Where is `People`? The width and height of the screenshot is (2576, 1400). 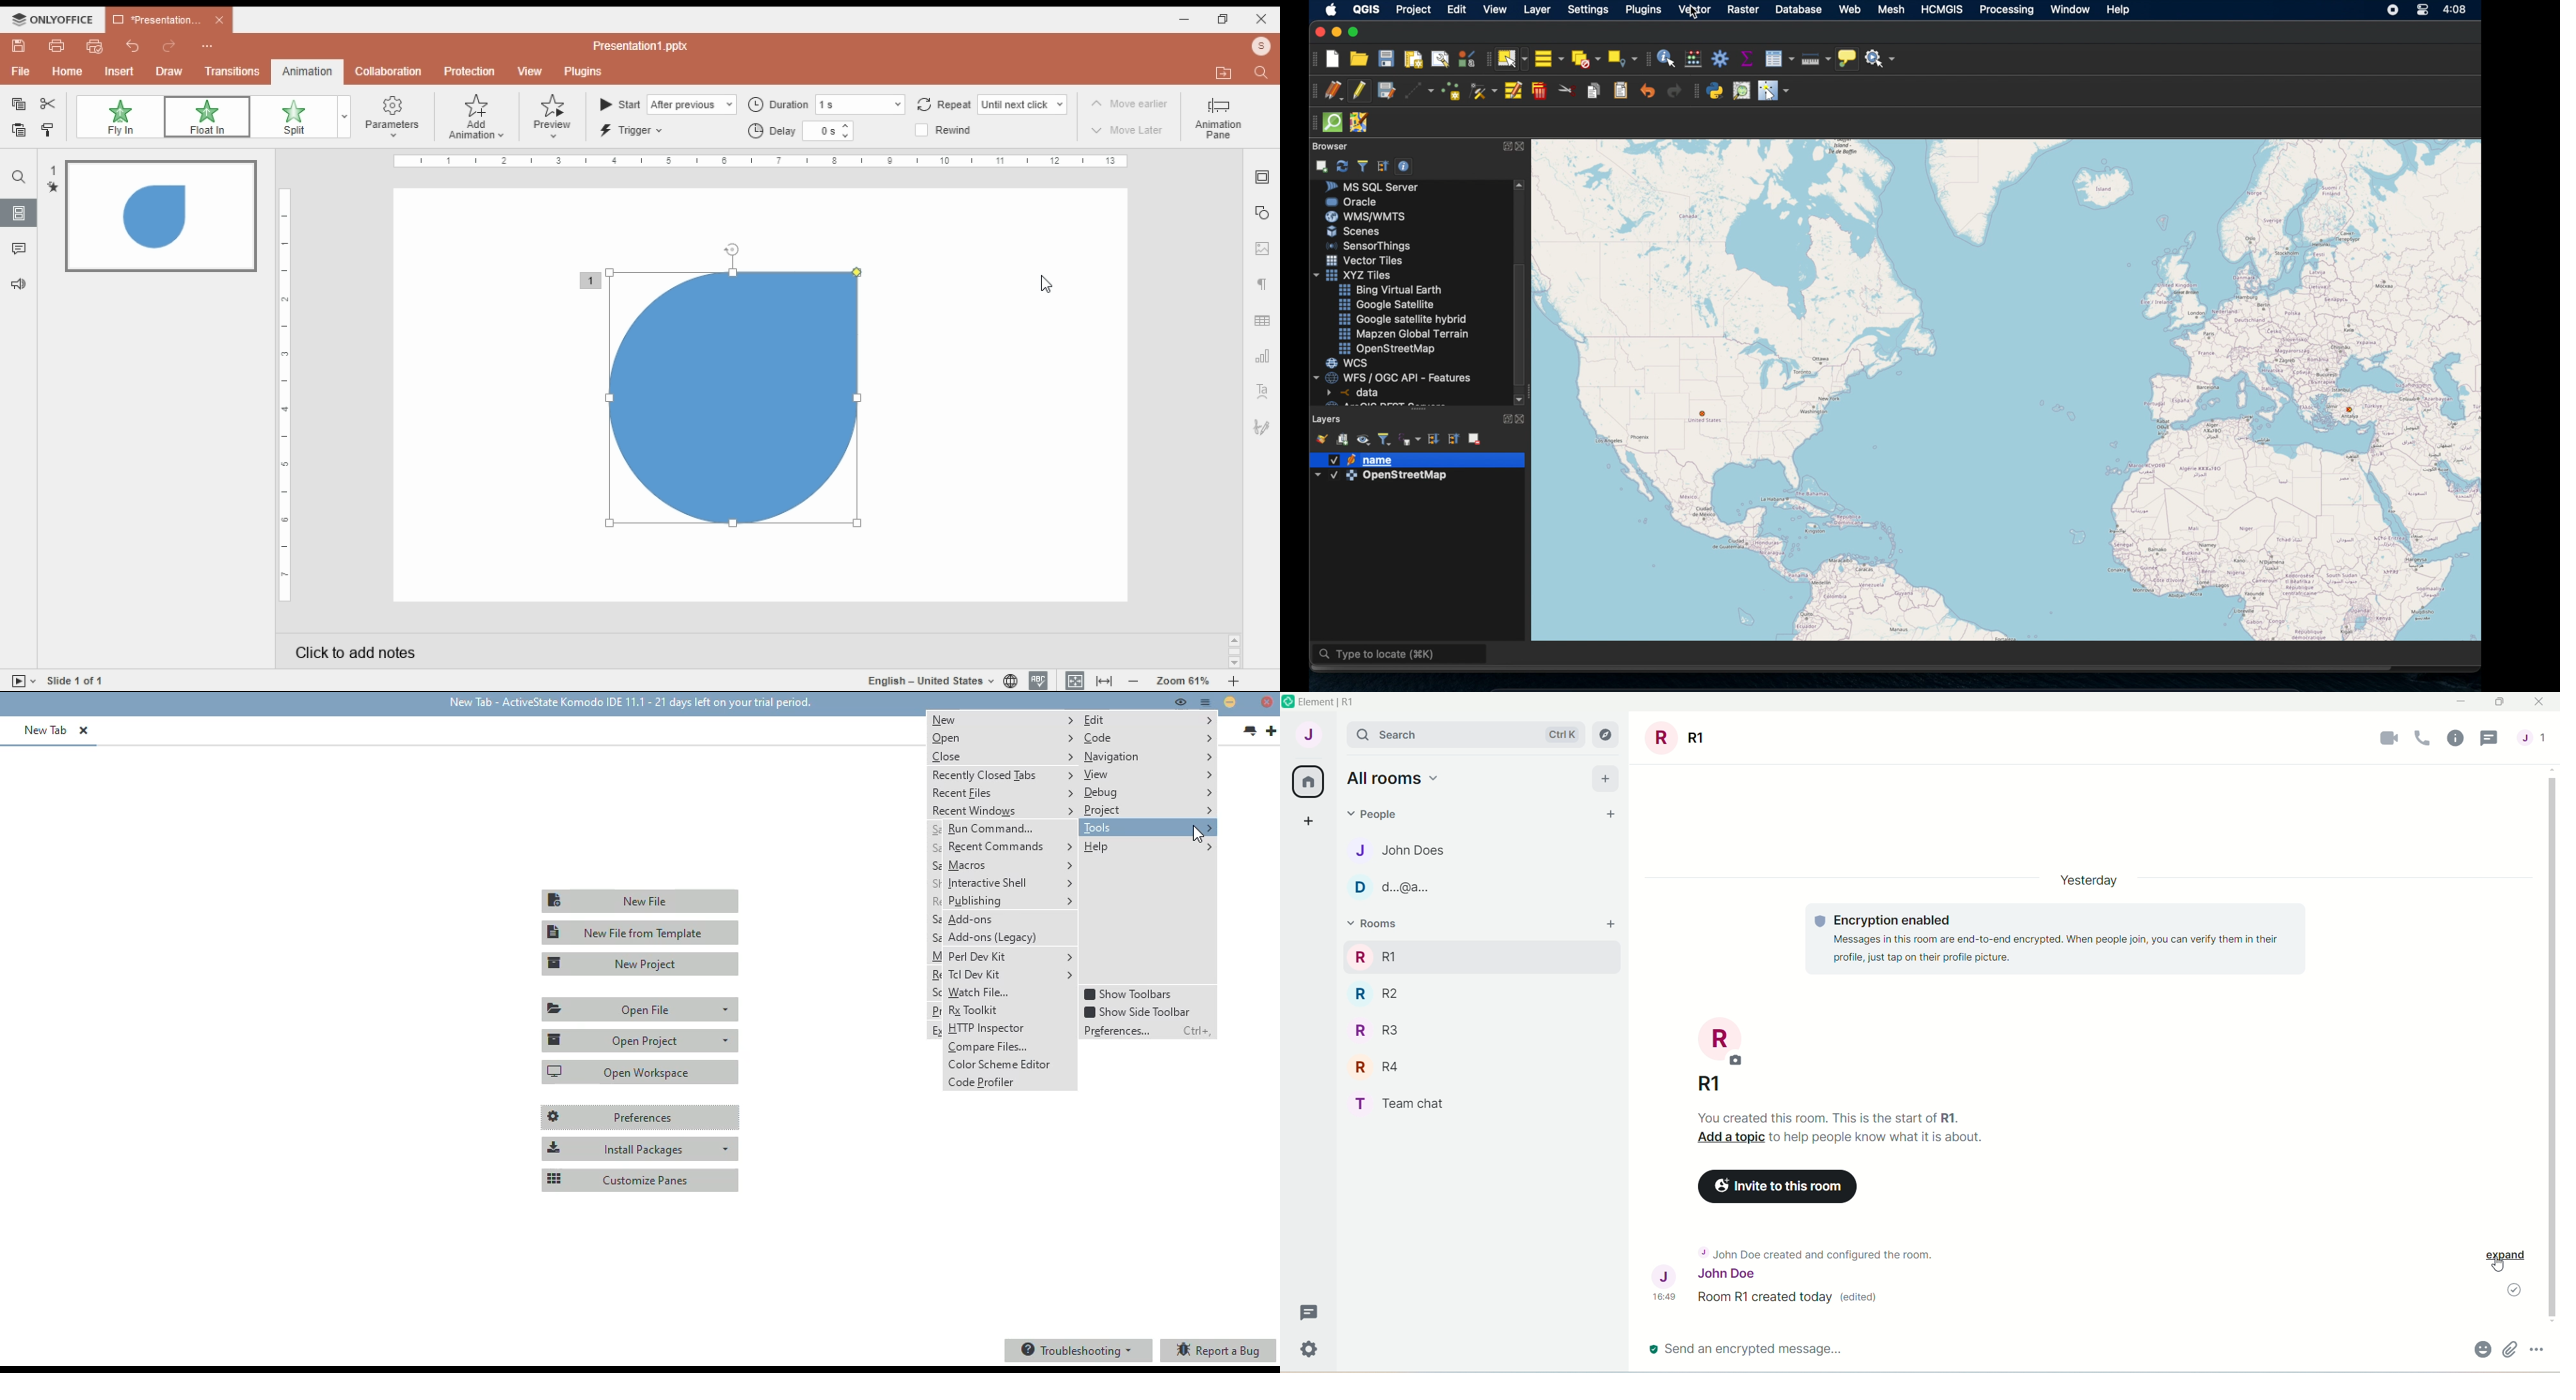
People is located at coordinates (1391, 813).